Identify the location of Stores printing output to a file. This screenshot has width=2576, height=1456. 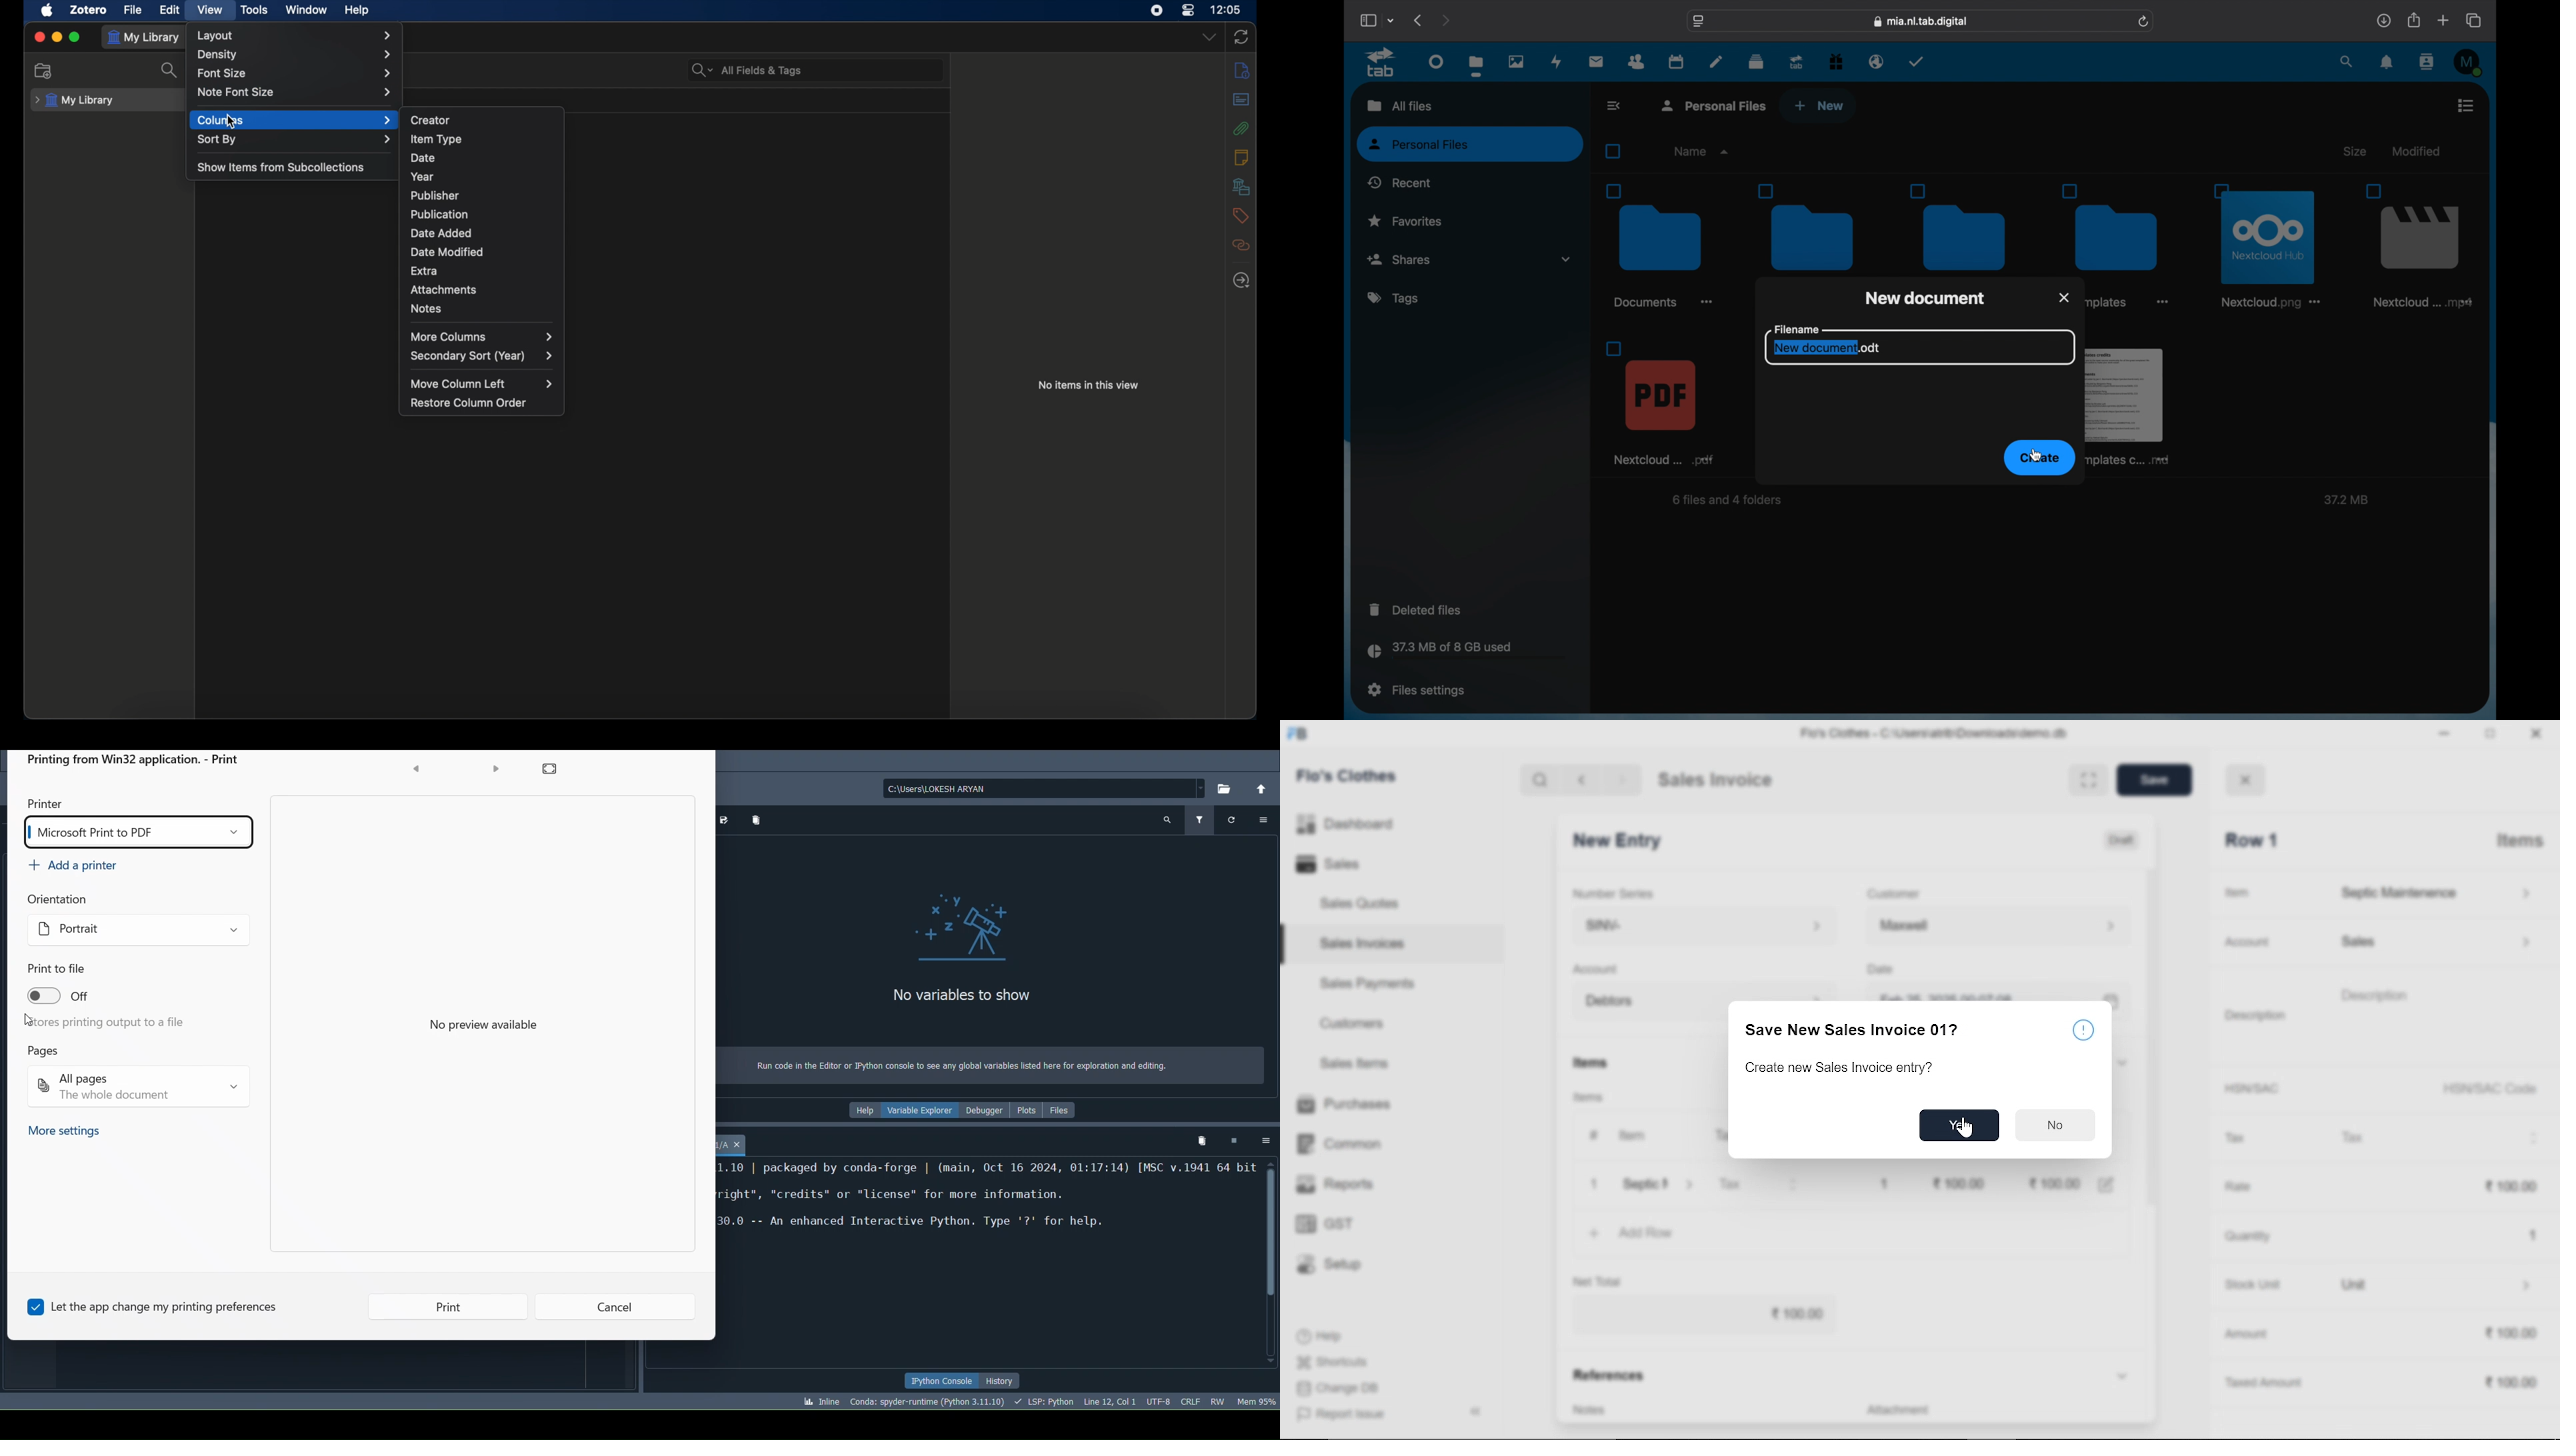
(104, 1023).